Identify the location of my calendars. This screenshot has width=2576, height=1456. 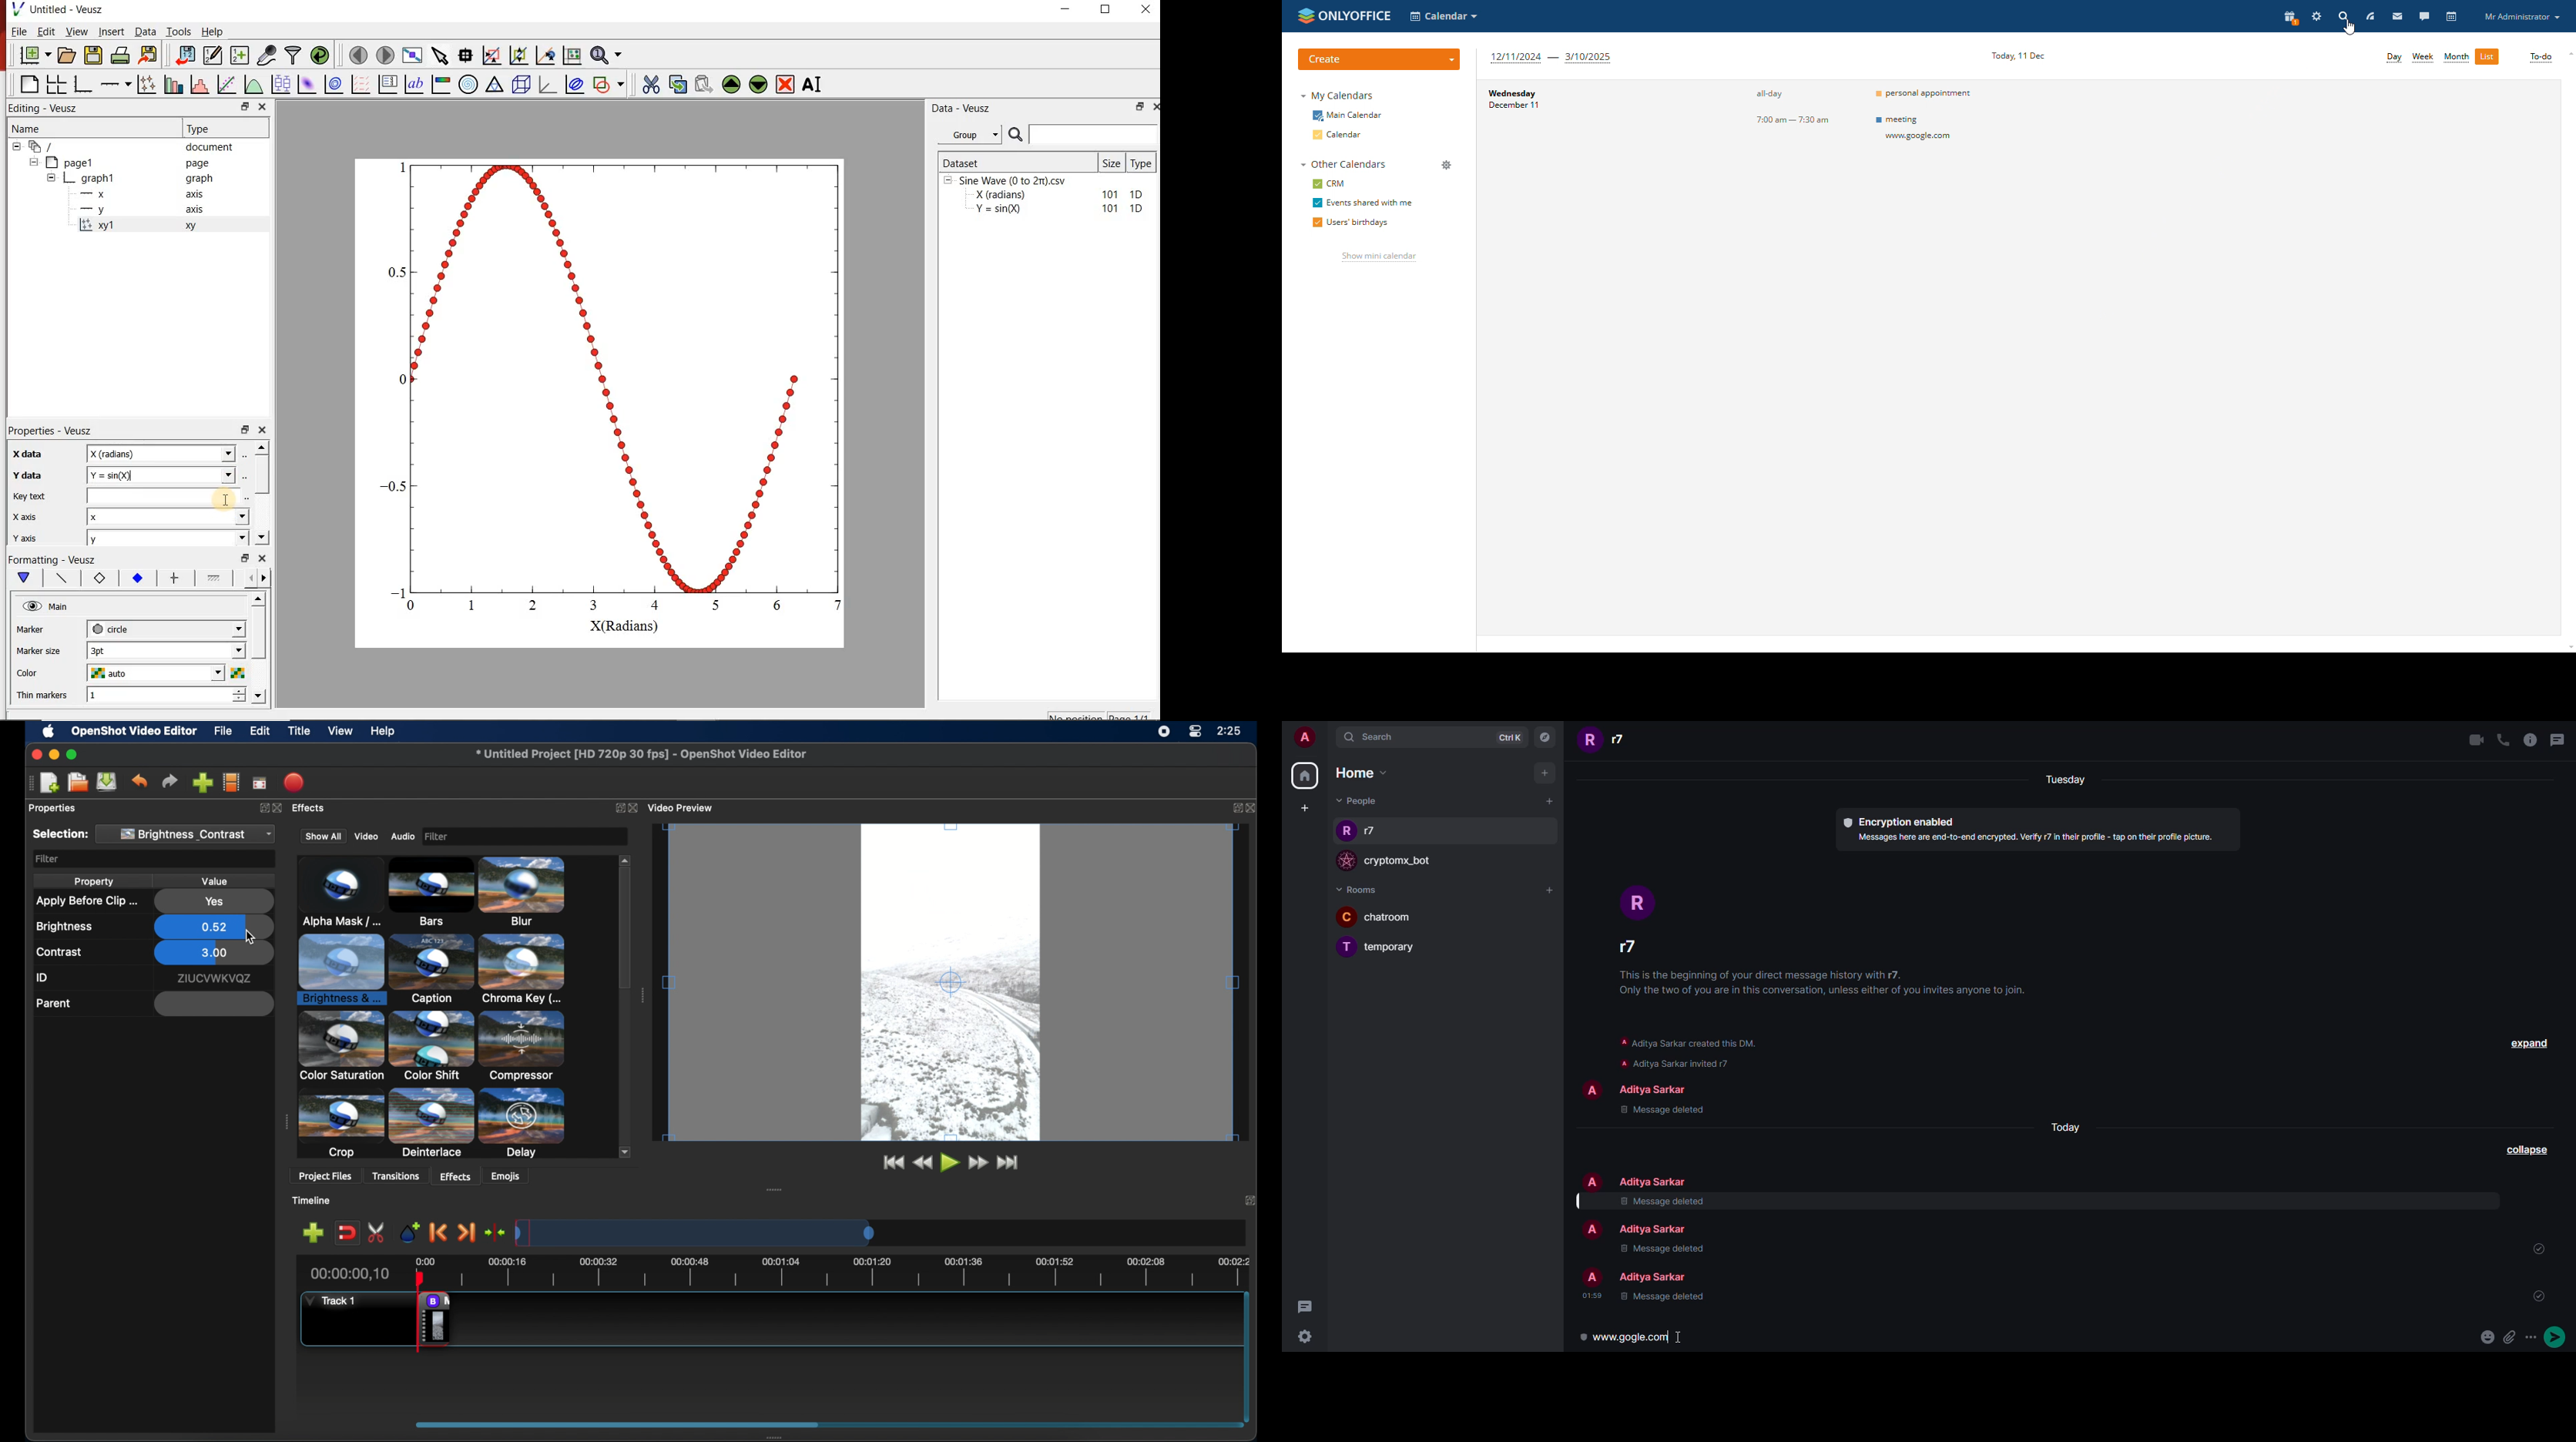
(1338, 96).